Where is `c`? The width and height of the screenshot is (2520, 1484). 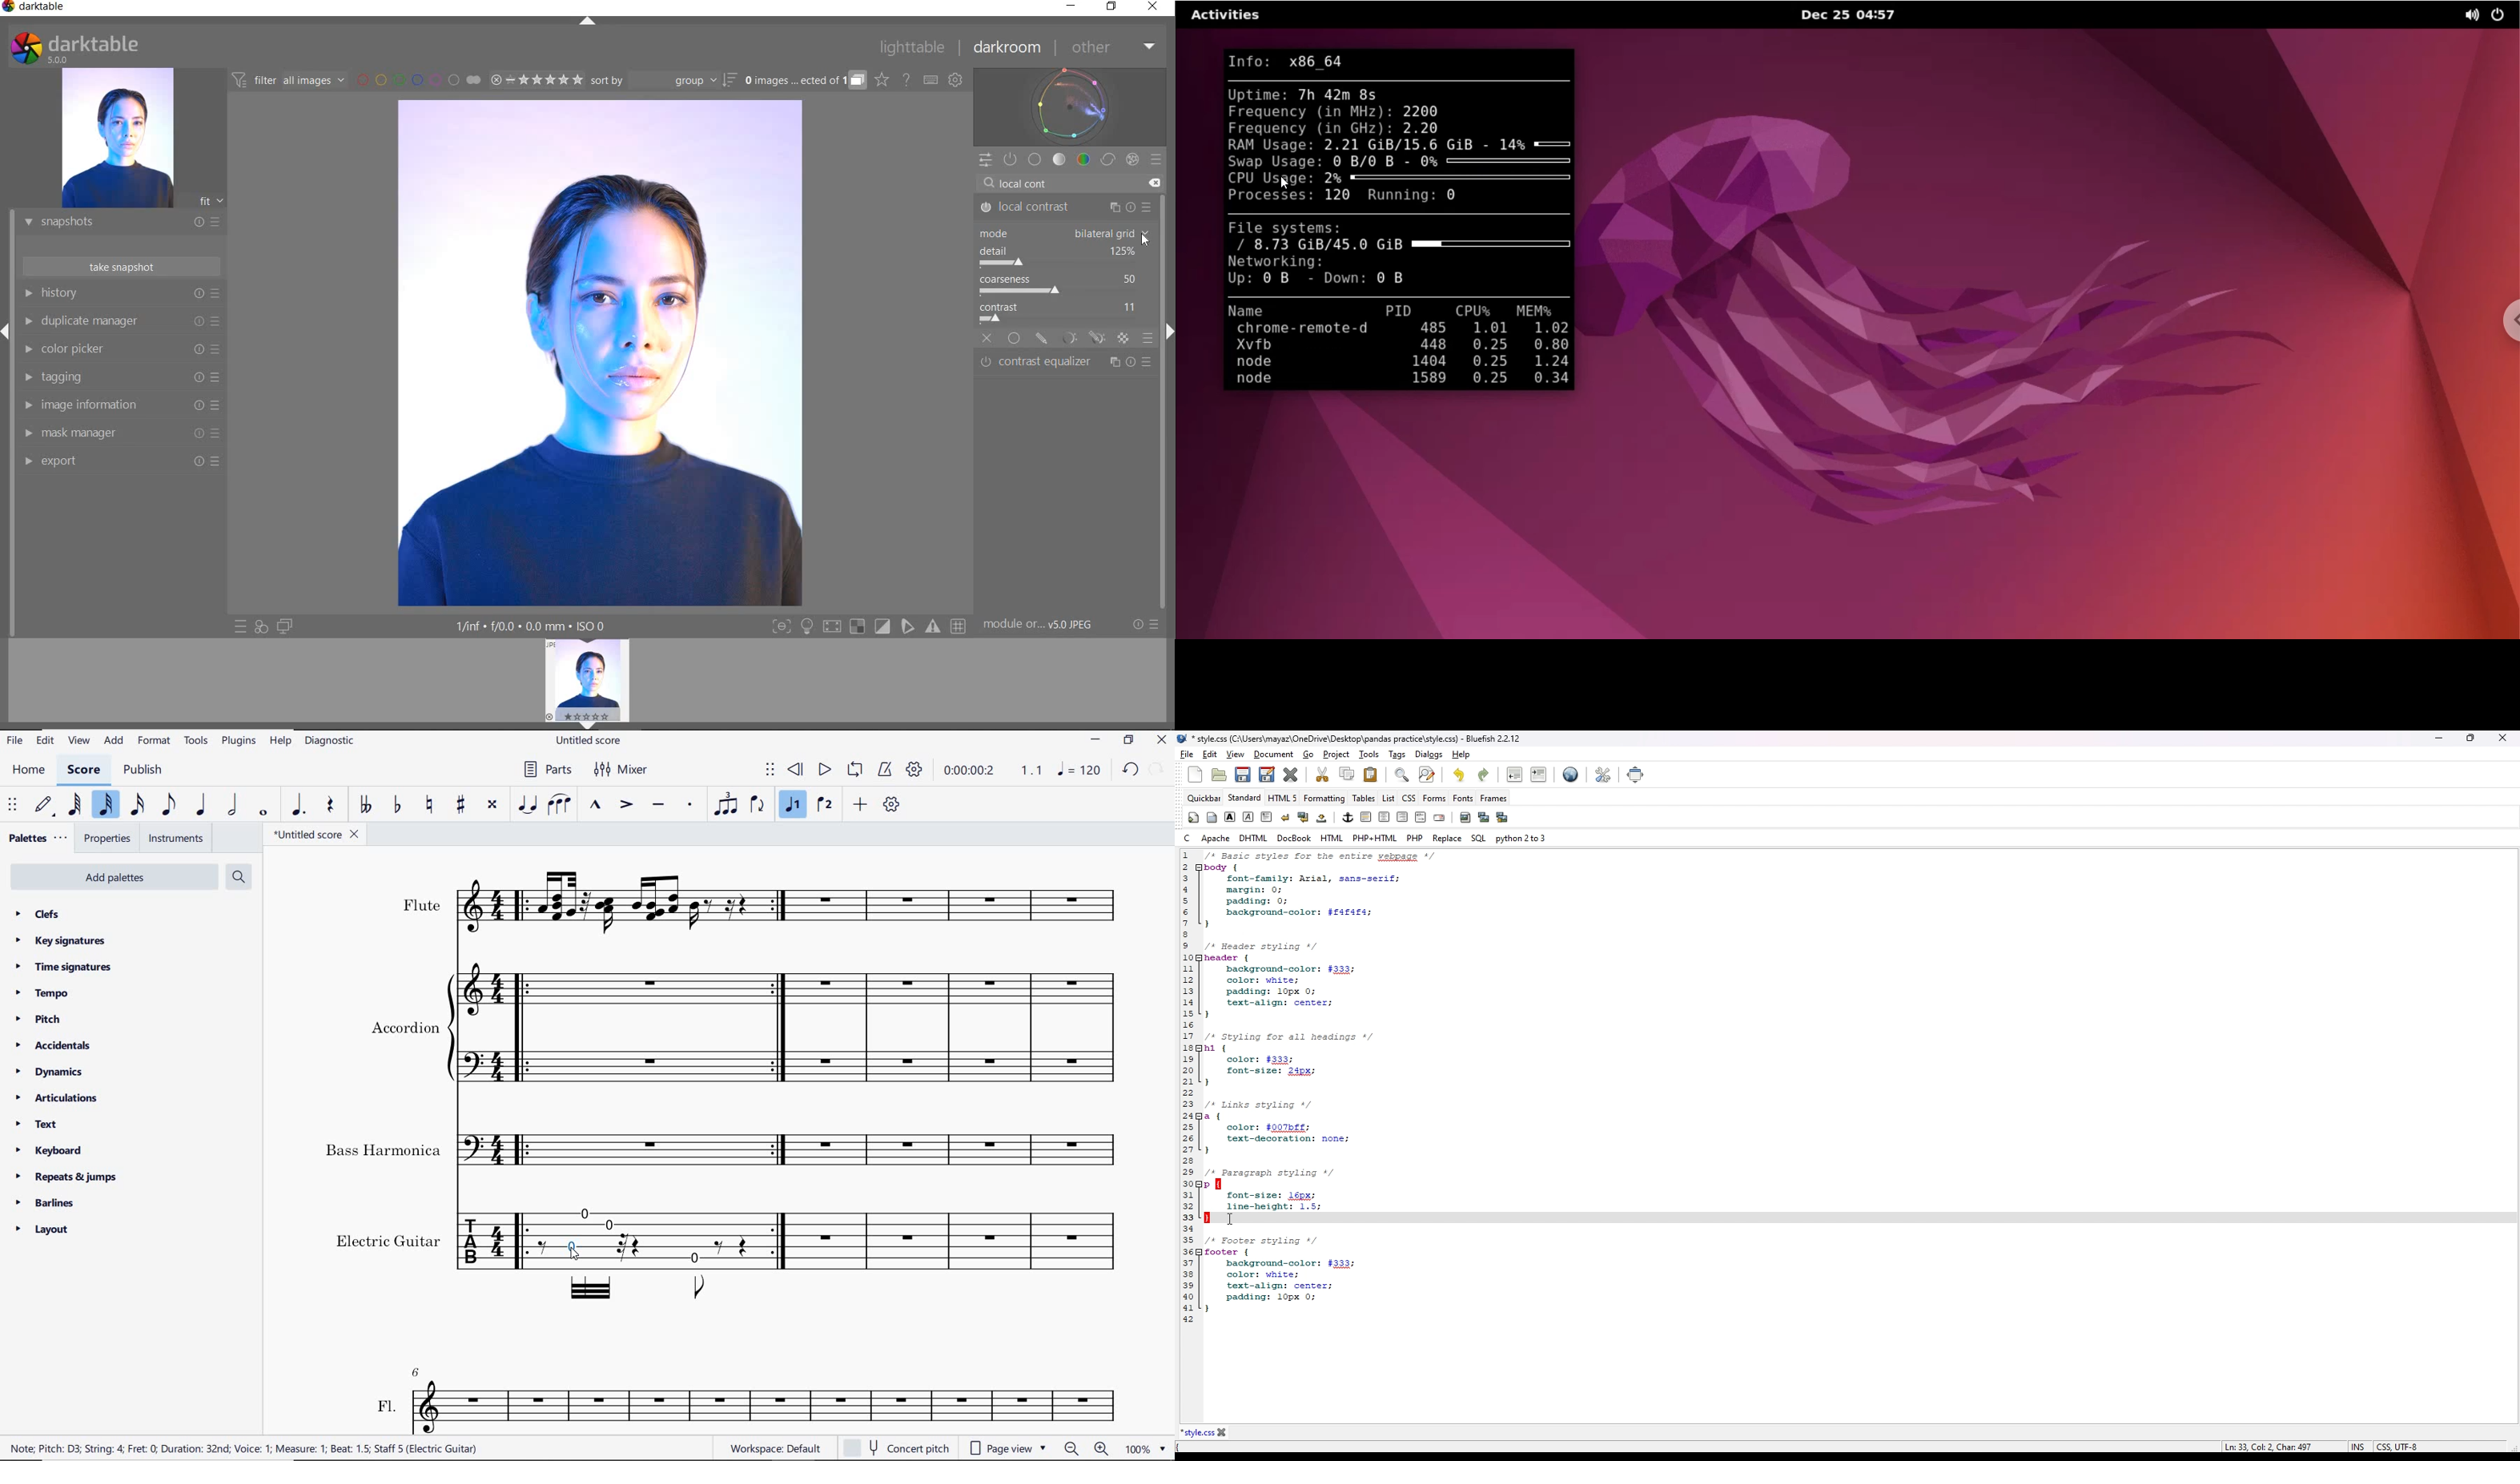 c is located at coordinates (1187, 838).